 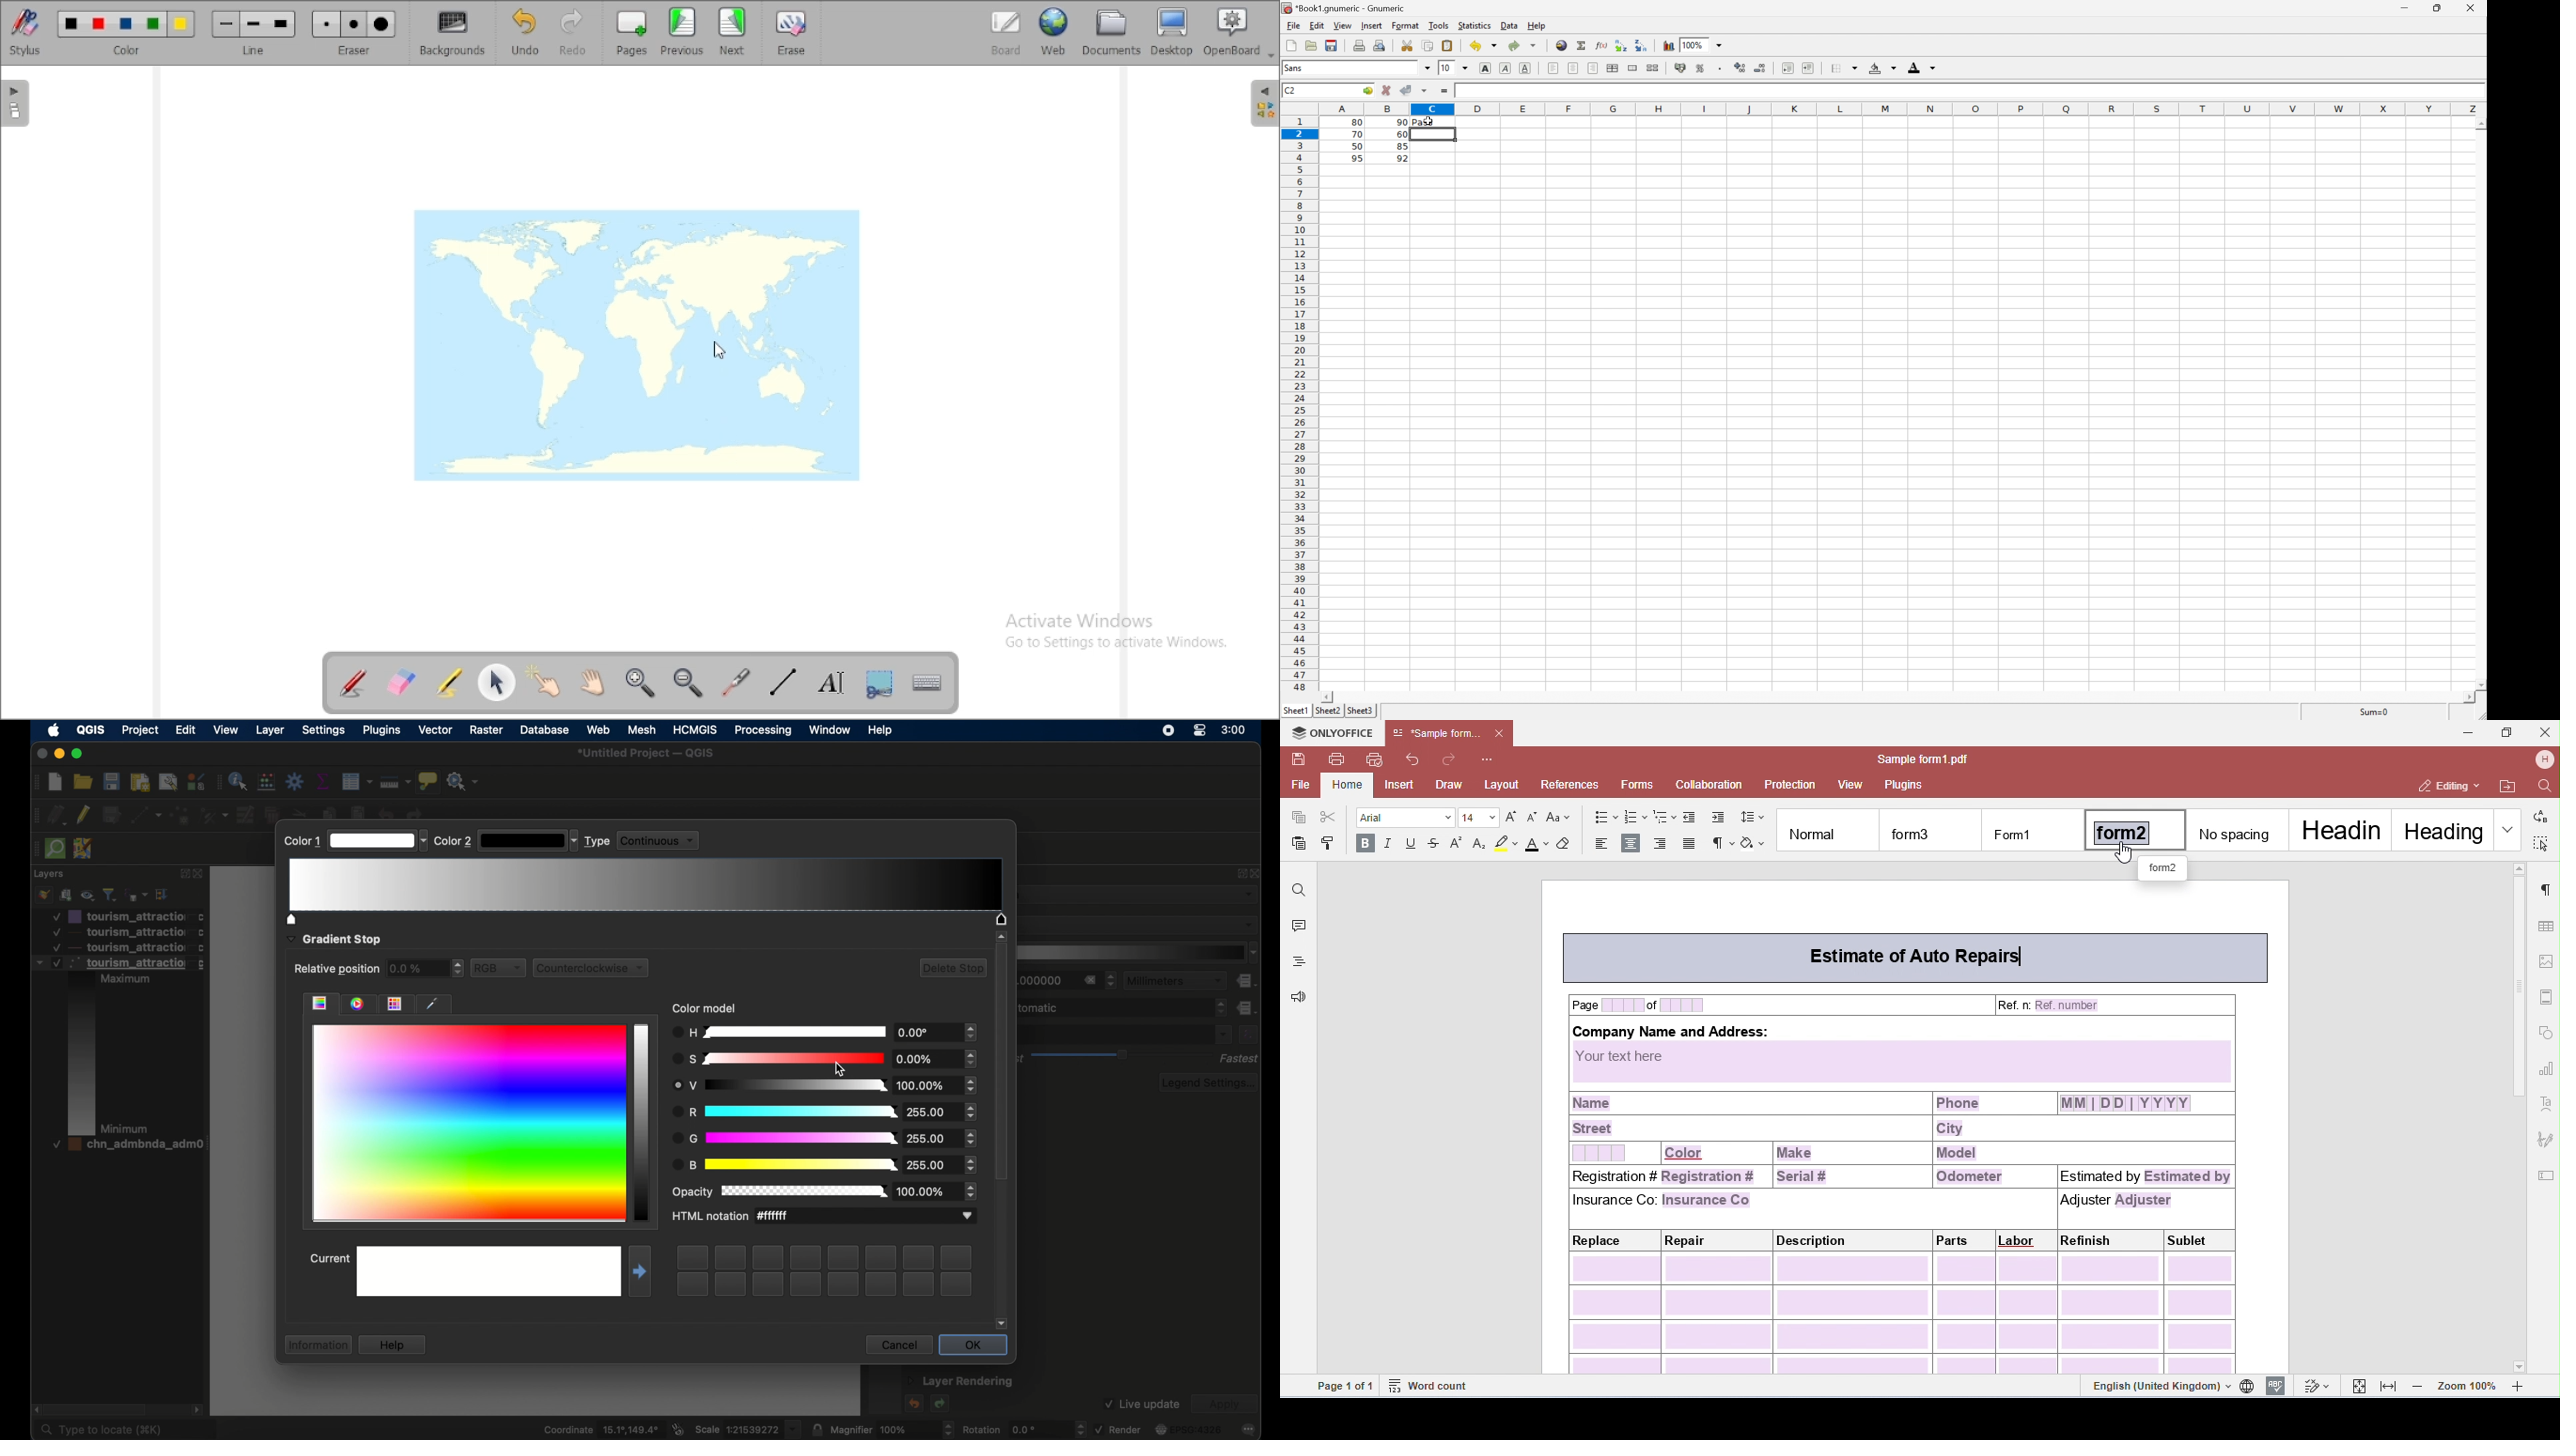 What do you see at coordinates (649, 755) in the screenshot?
I see `untitled project -QGIS` at bounding box center [649, 755].